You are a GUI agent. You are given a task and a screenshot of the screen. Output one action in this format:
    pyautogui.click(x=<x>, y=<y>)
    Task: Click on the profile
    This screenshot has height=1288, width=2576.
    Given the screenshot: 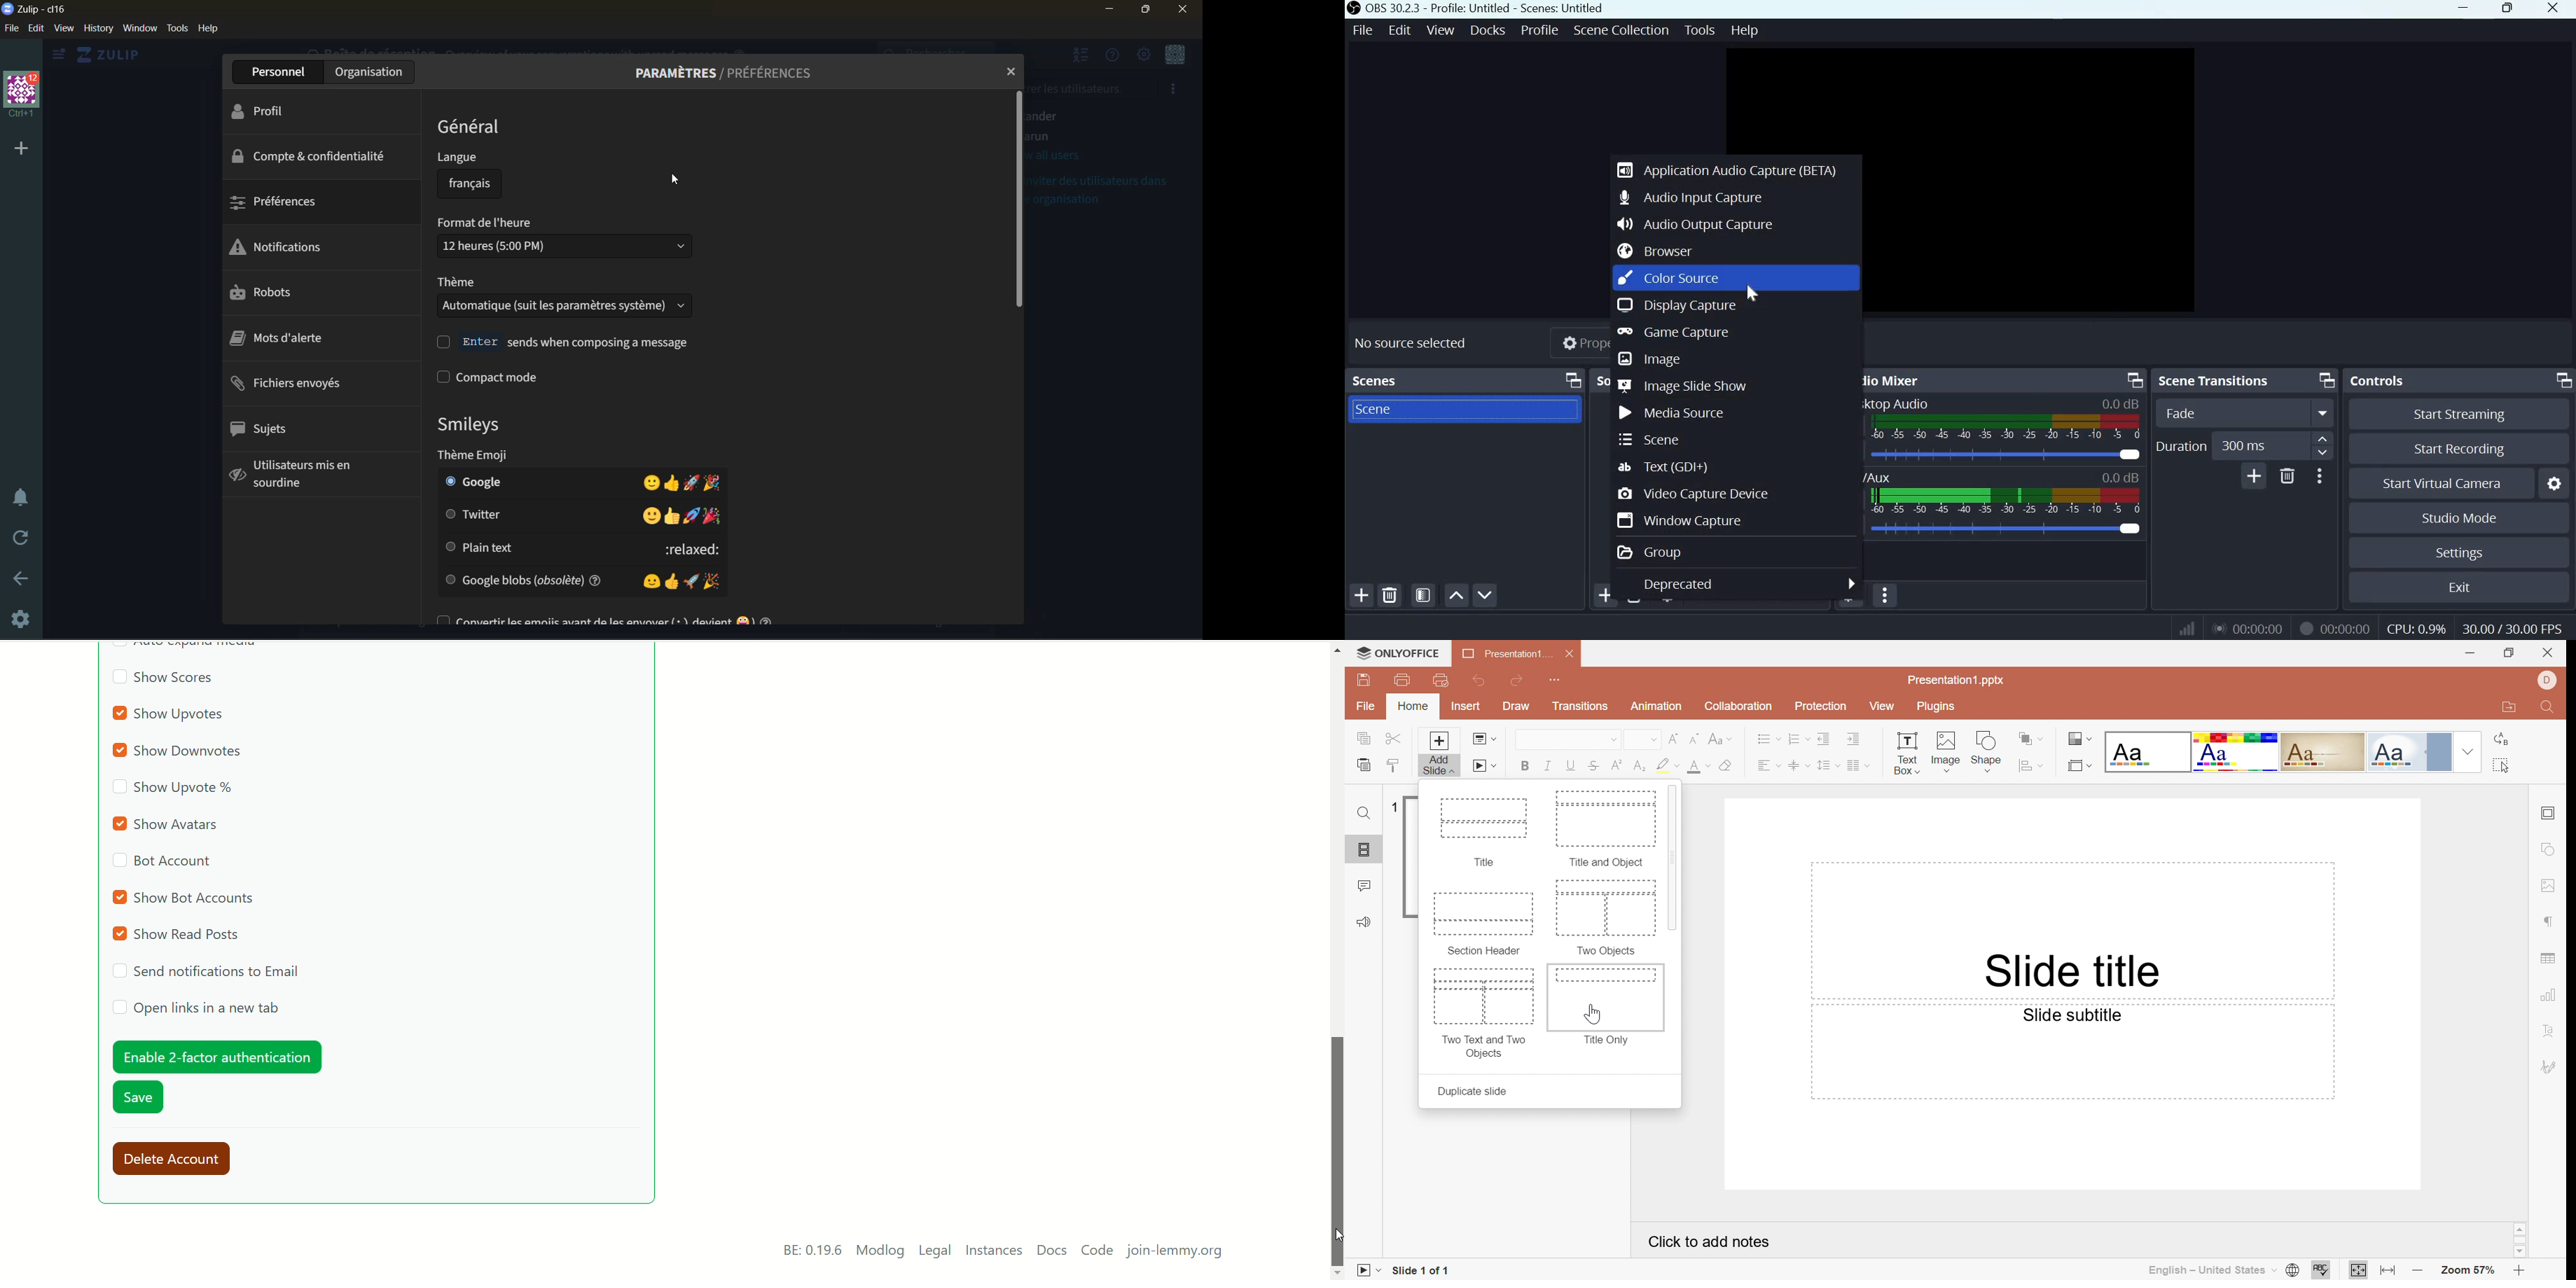 What is the action you would take?
    pyautogui.click(x=278, y=108)
    